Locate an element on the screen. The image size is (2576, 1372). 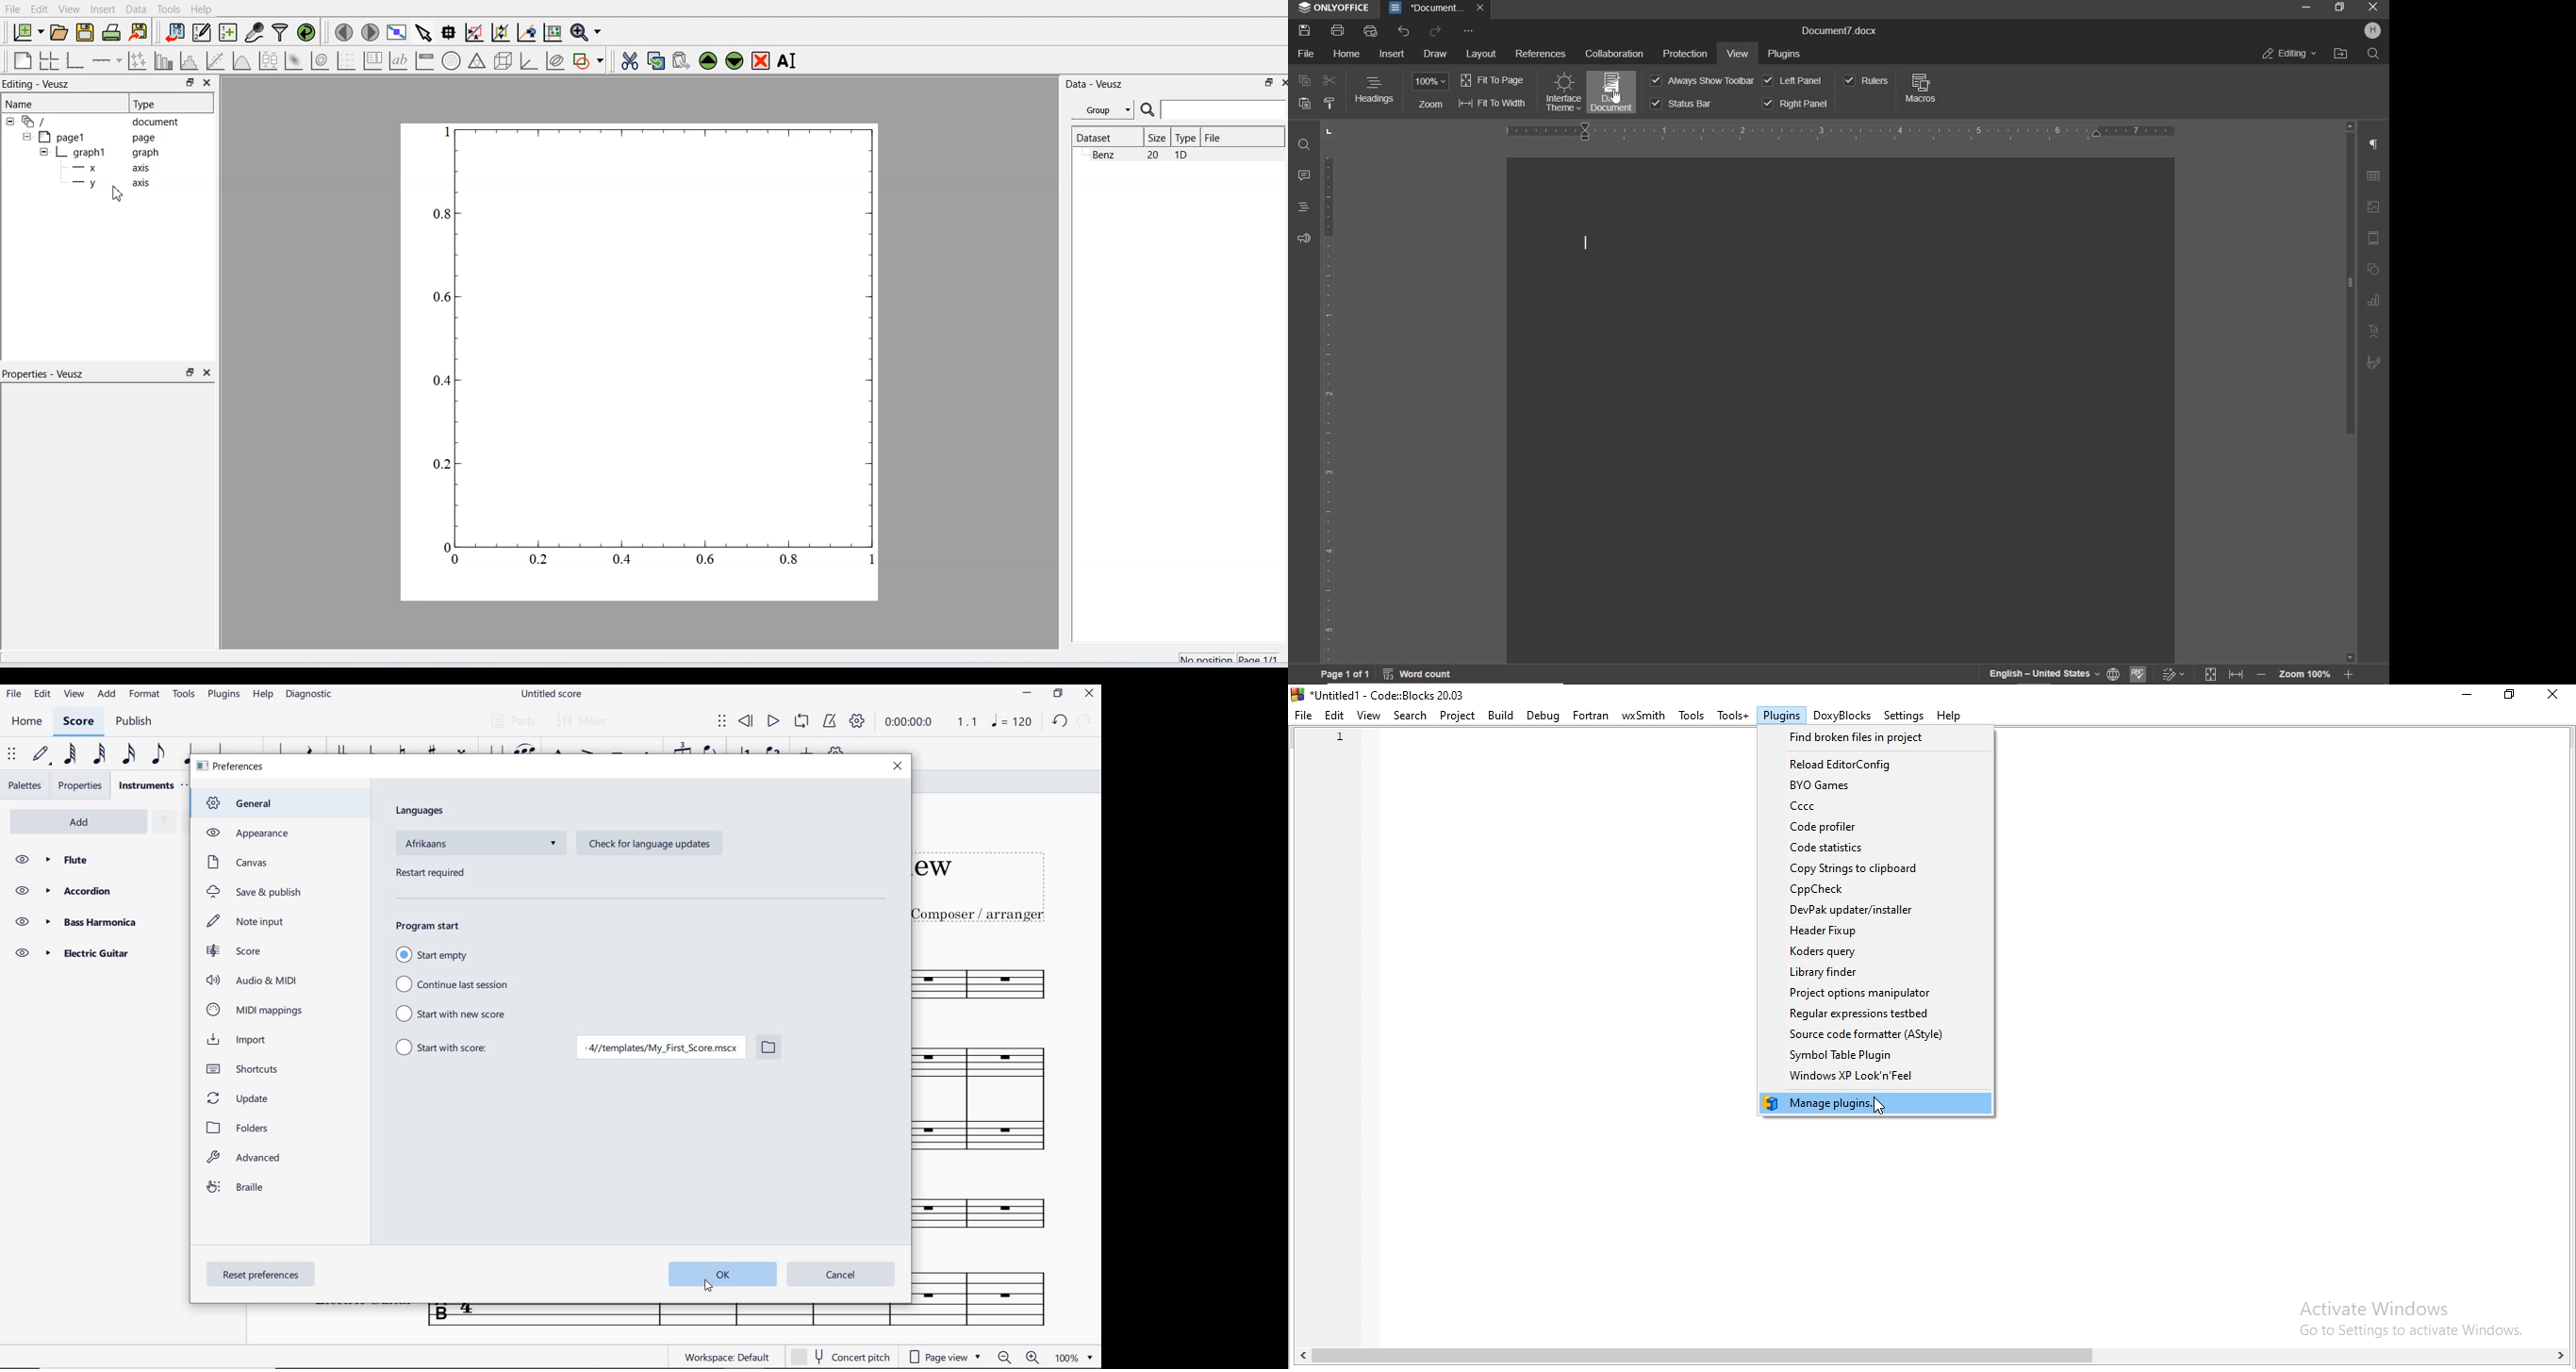
Search is located at coordinates (1409, 715).